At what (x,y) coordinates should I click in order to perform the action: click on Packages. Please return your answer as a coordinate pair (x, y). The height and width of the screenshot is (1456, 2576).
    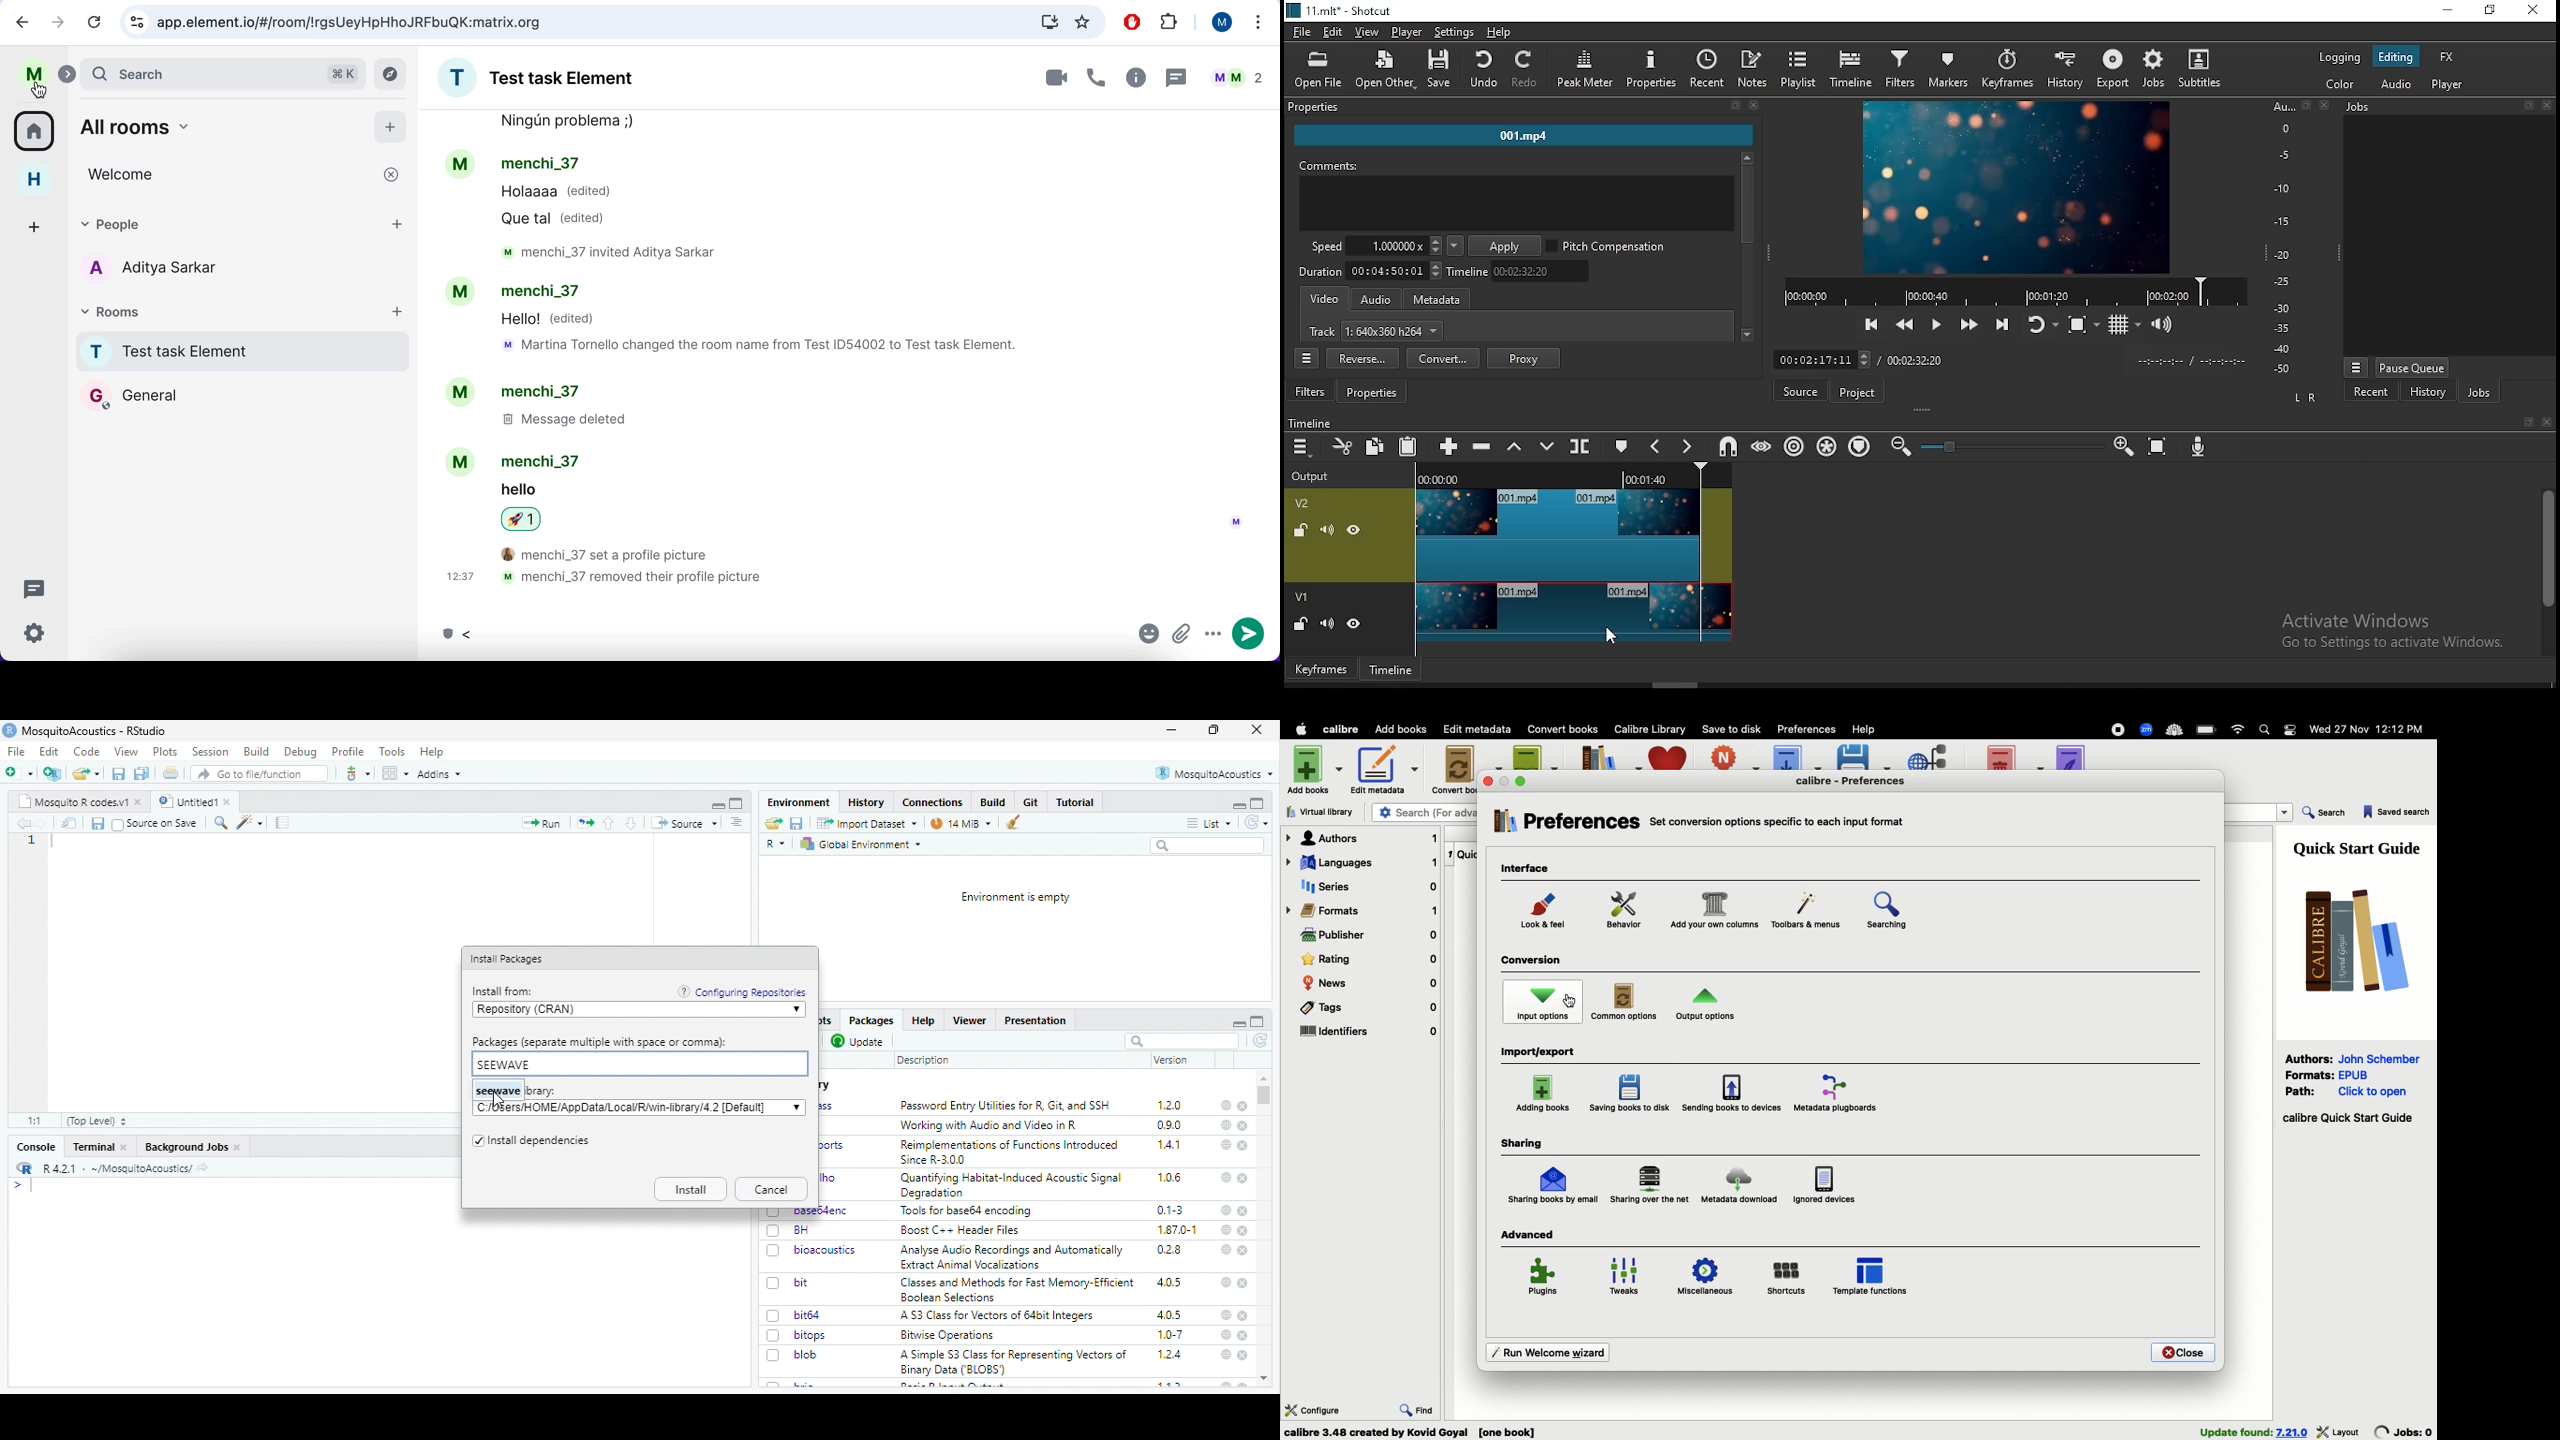
    Looking at the image, I should click on (872, 1021).